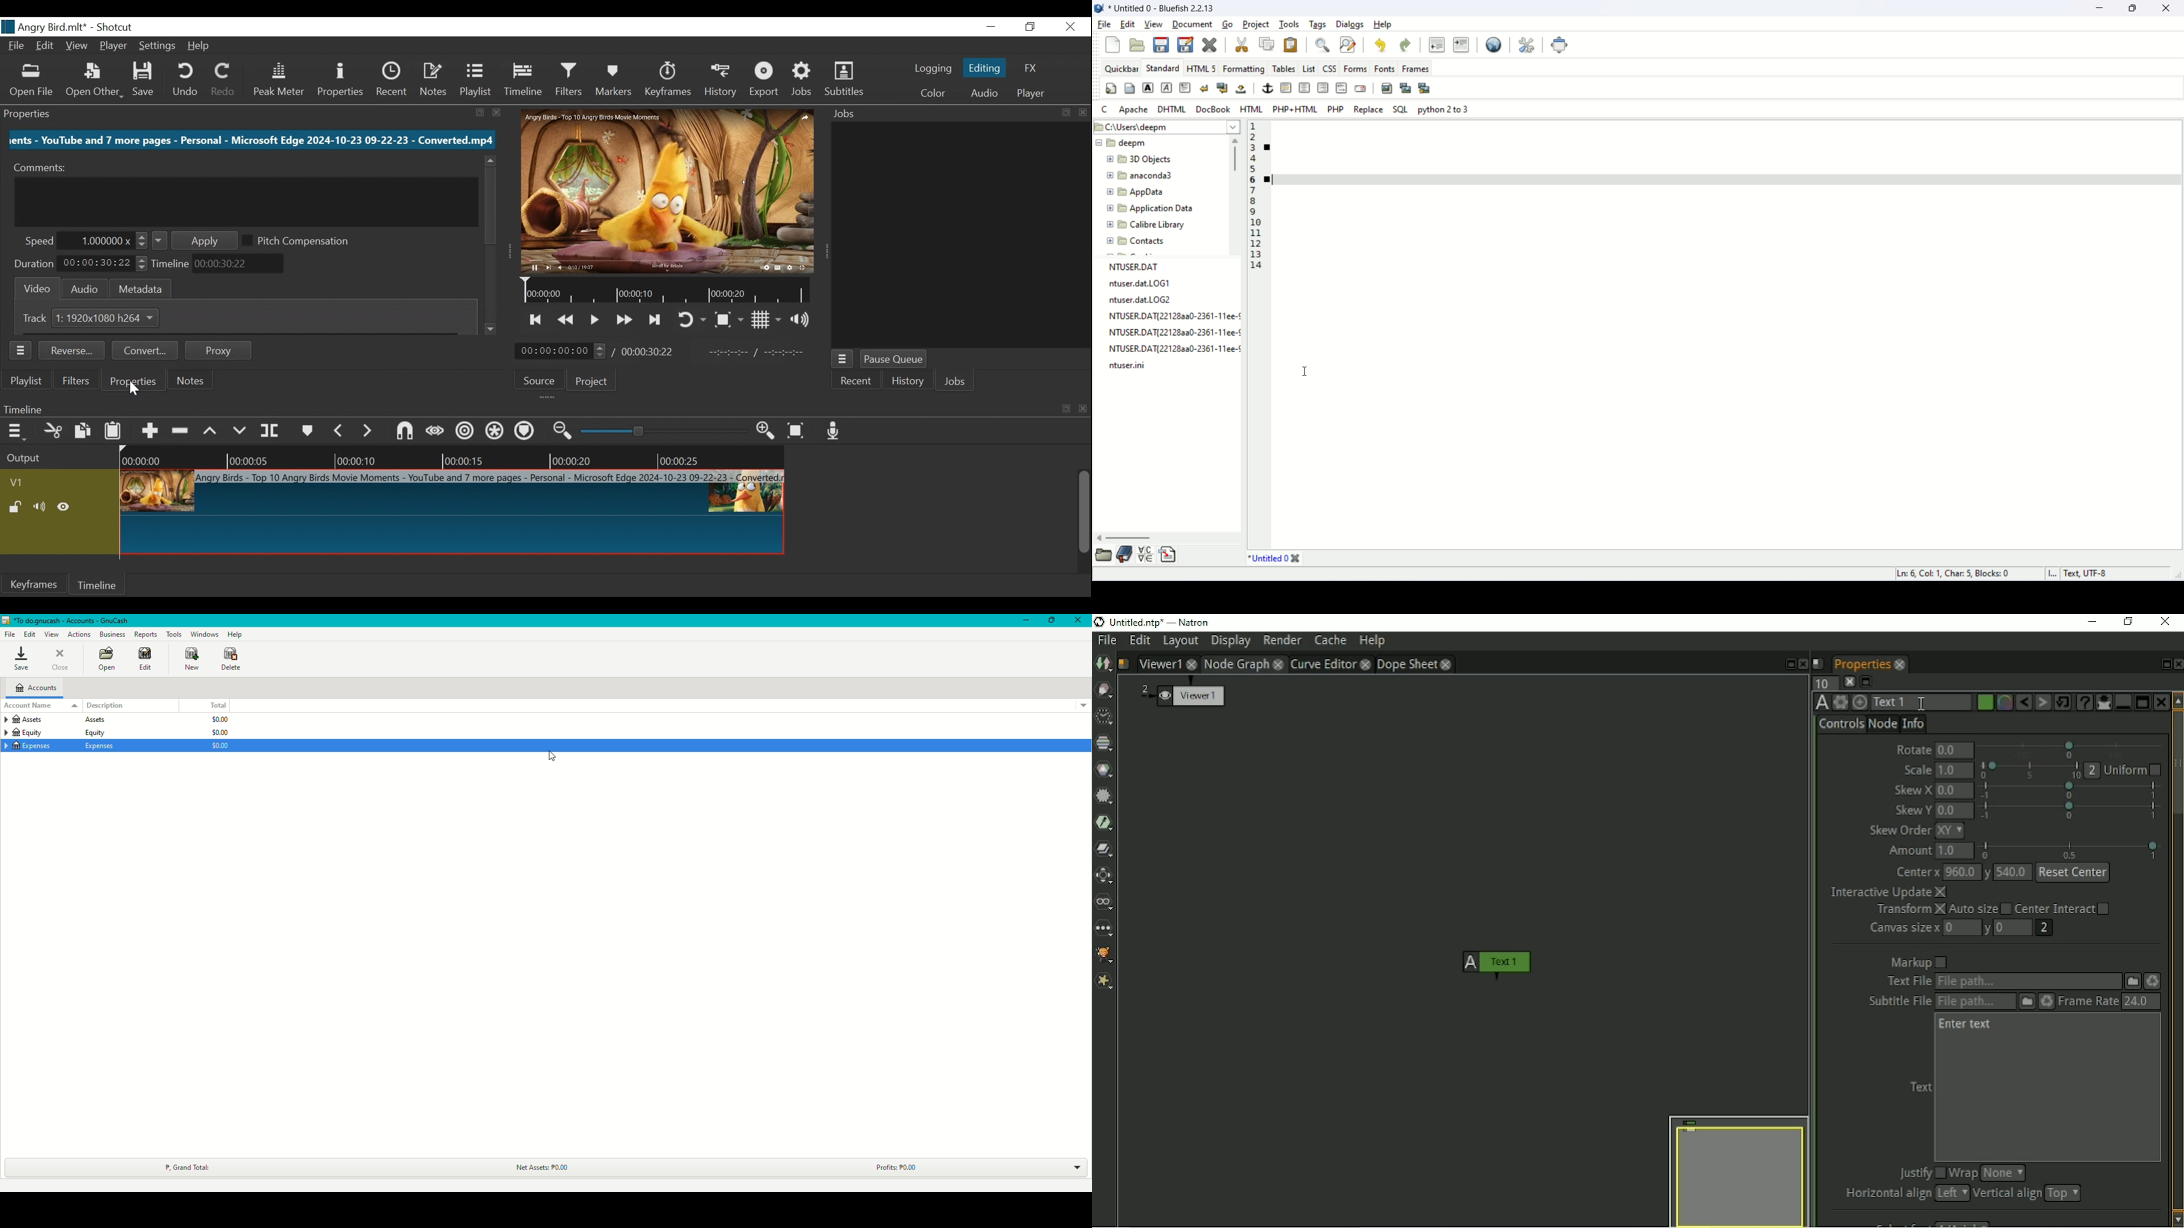  Describe the element at coordinates (624, 320) in the screenshot. I see `Play forward quickly` at that location.